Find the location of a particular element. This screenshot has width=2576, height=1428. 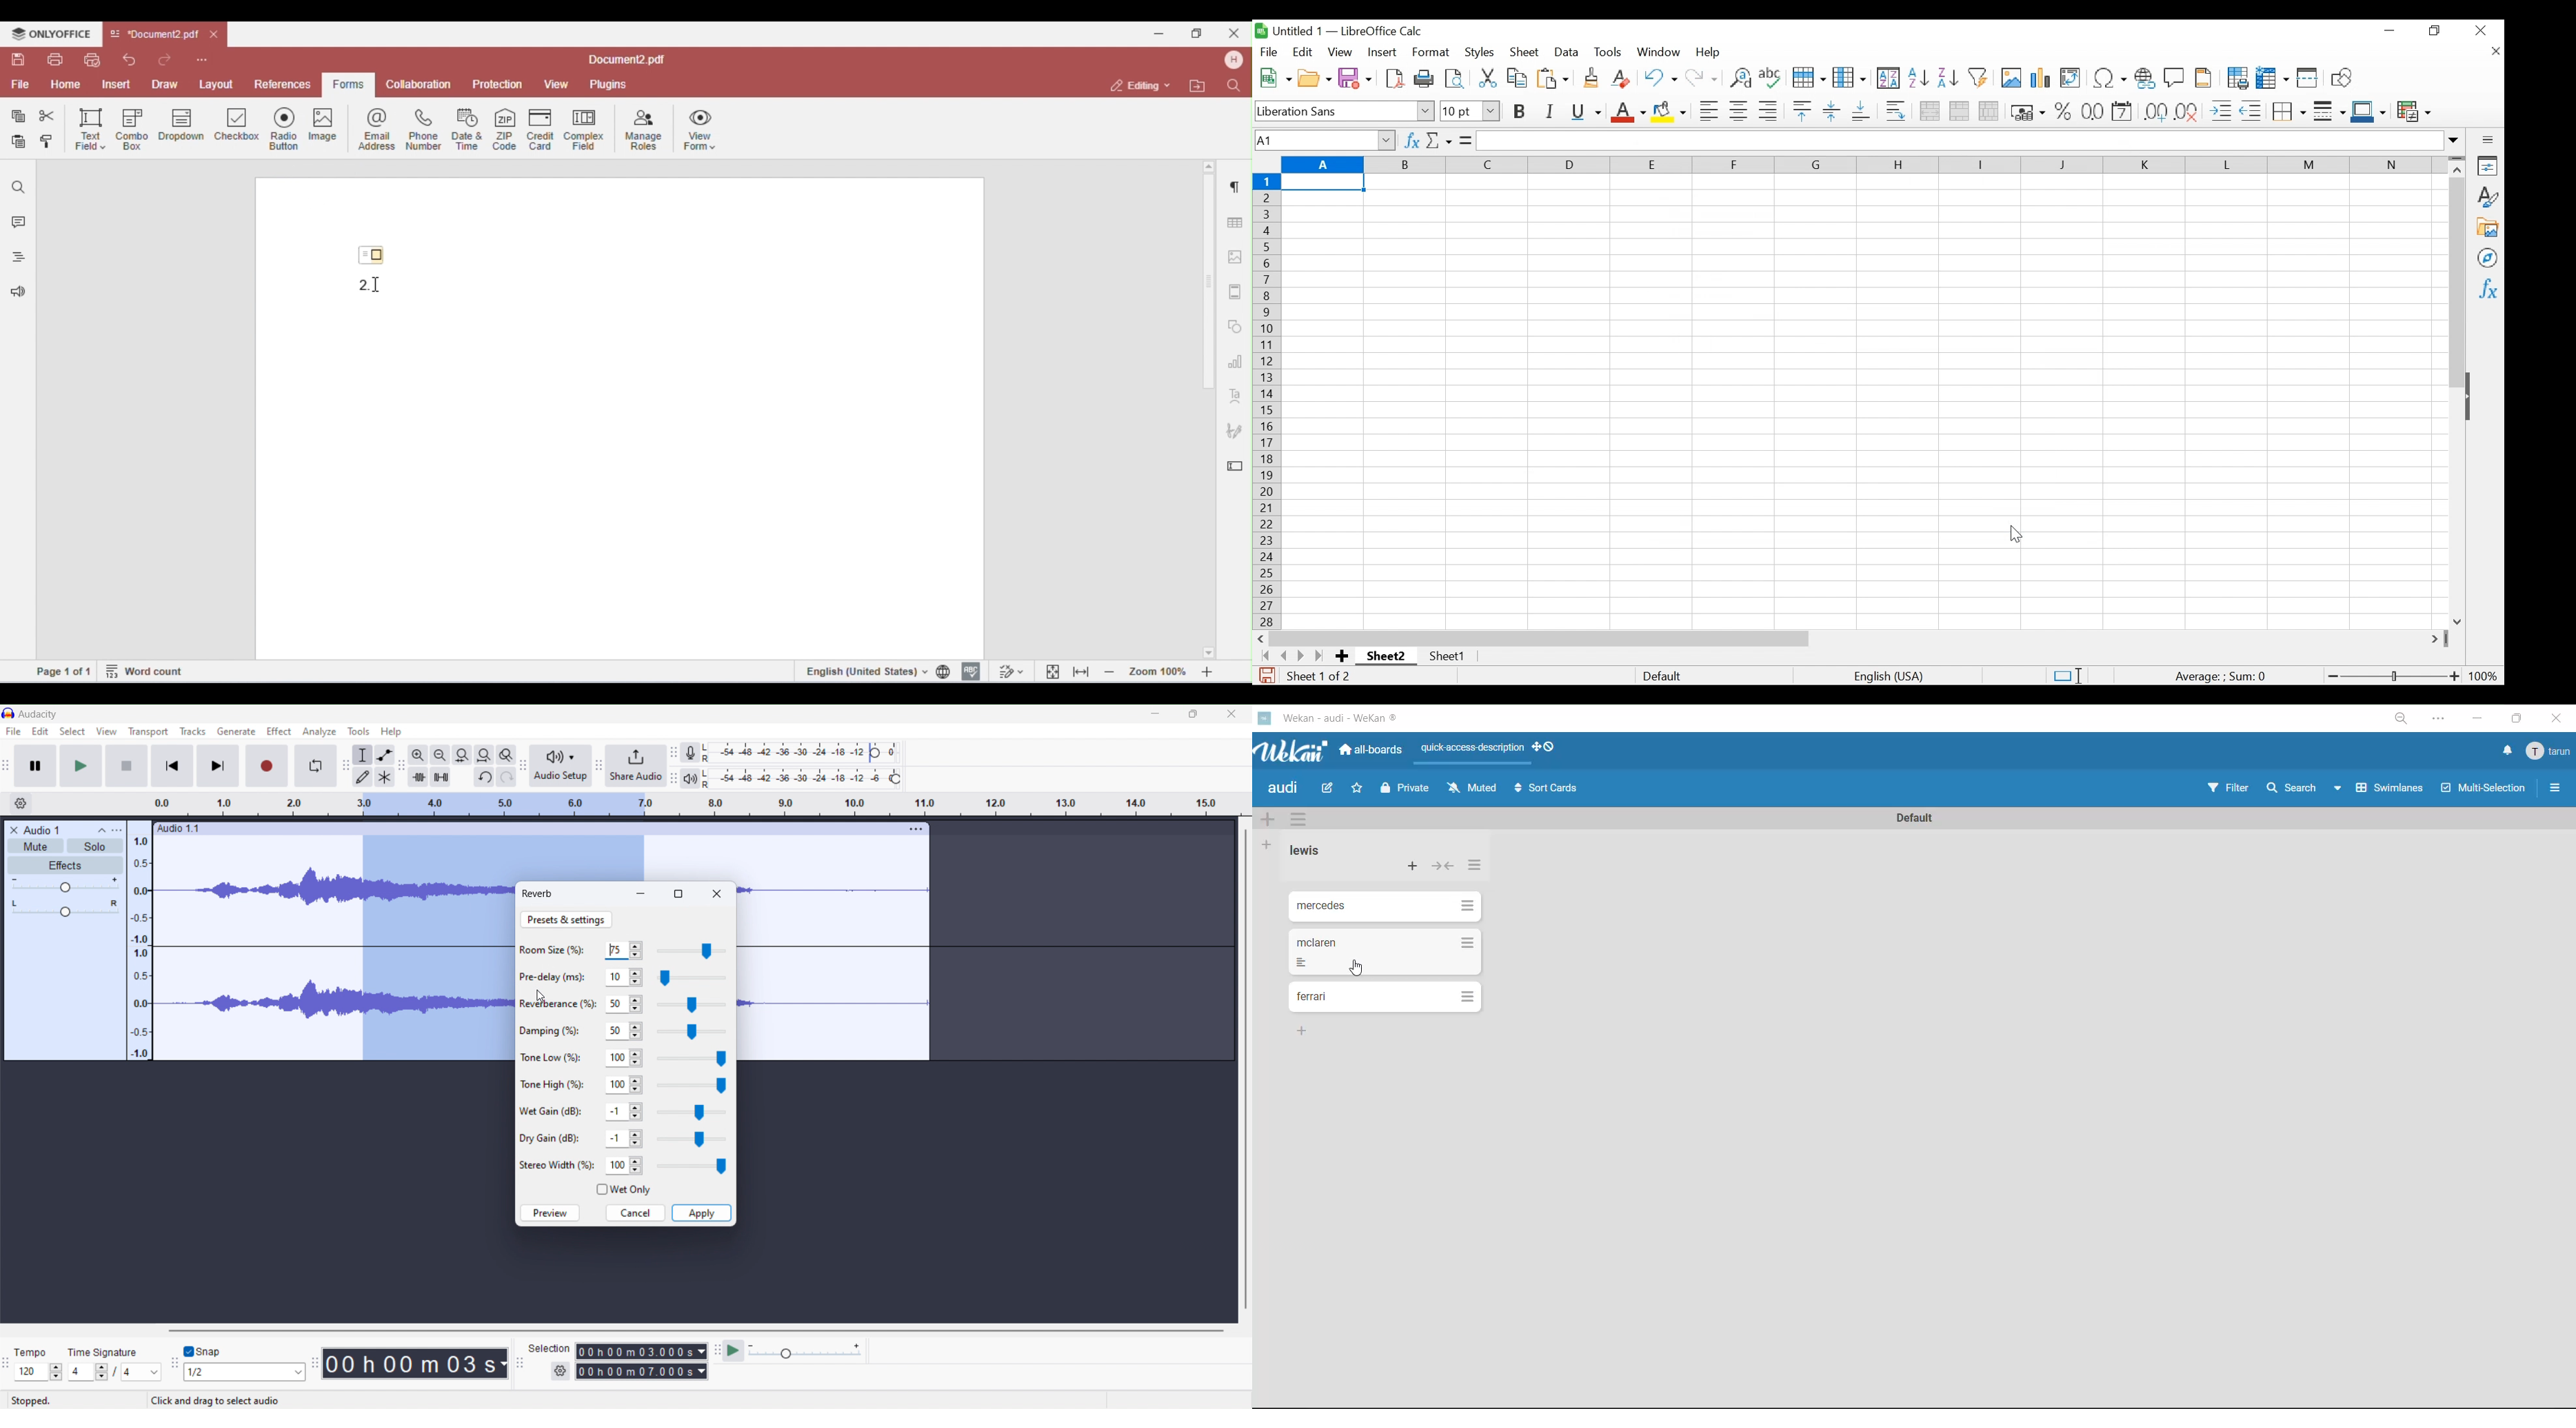

50 is located at coordinates (624, 1004).